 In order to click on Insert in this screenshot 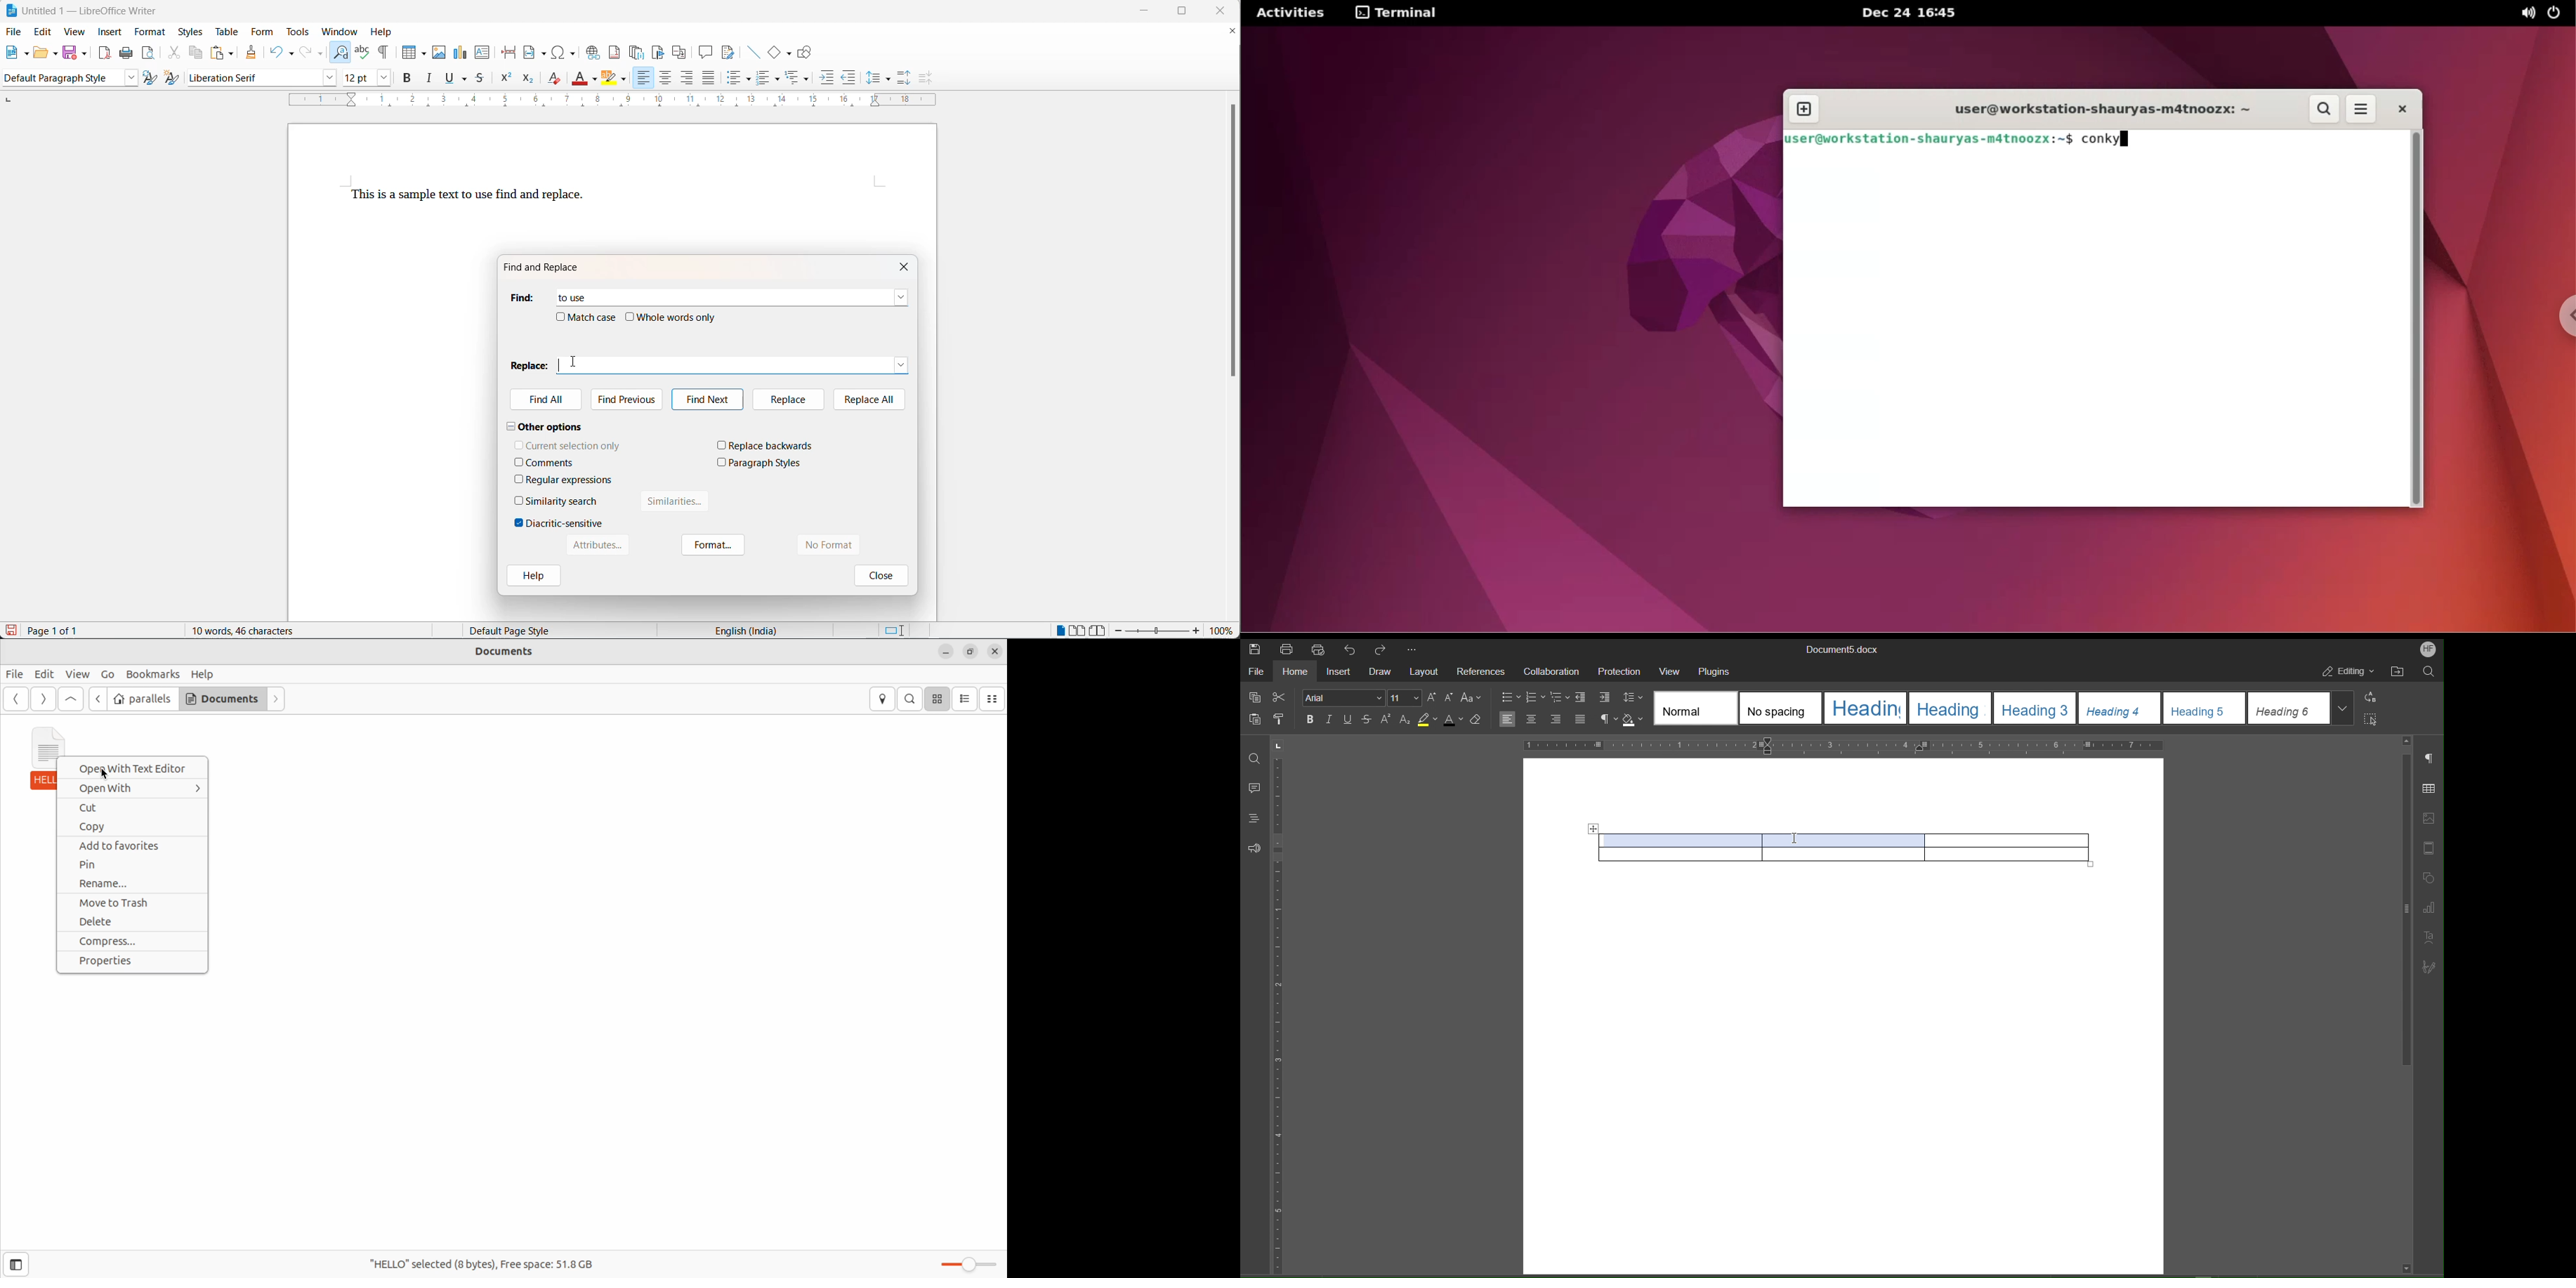, I will do `click(1341, 673)`.